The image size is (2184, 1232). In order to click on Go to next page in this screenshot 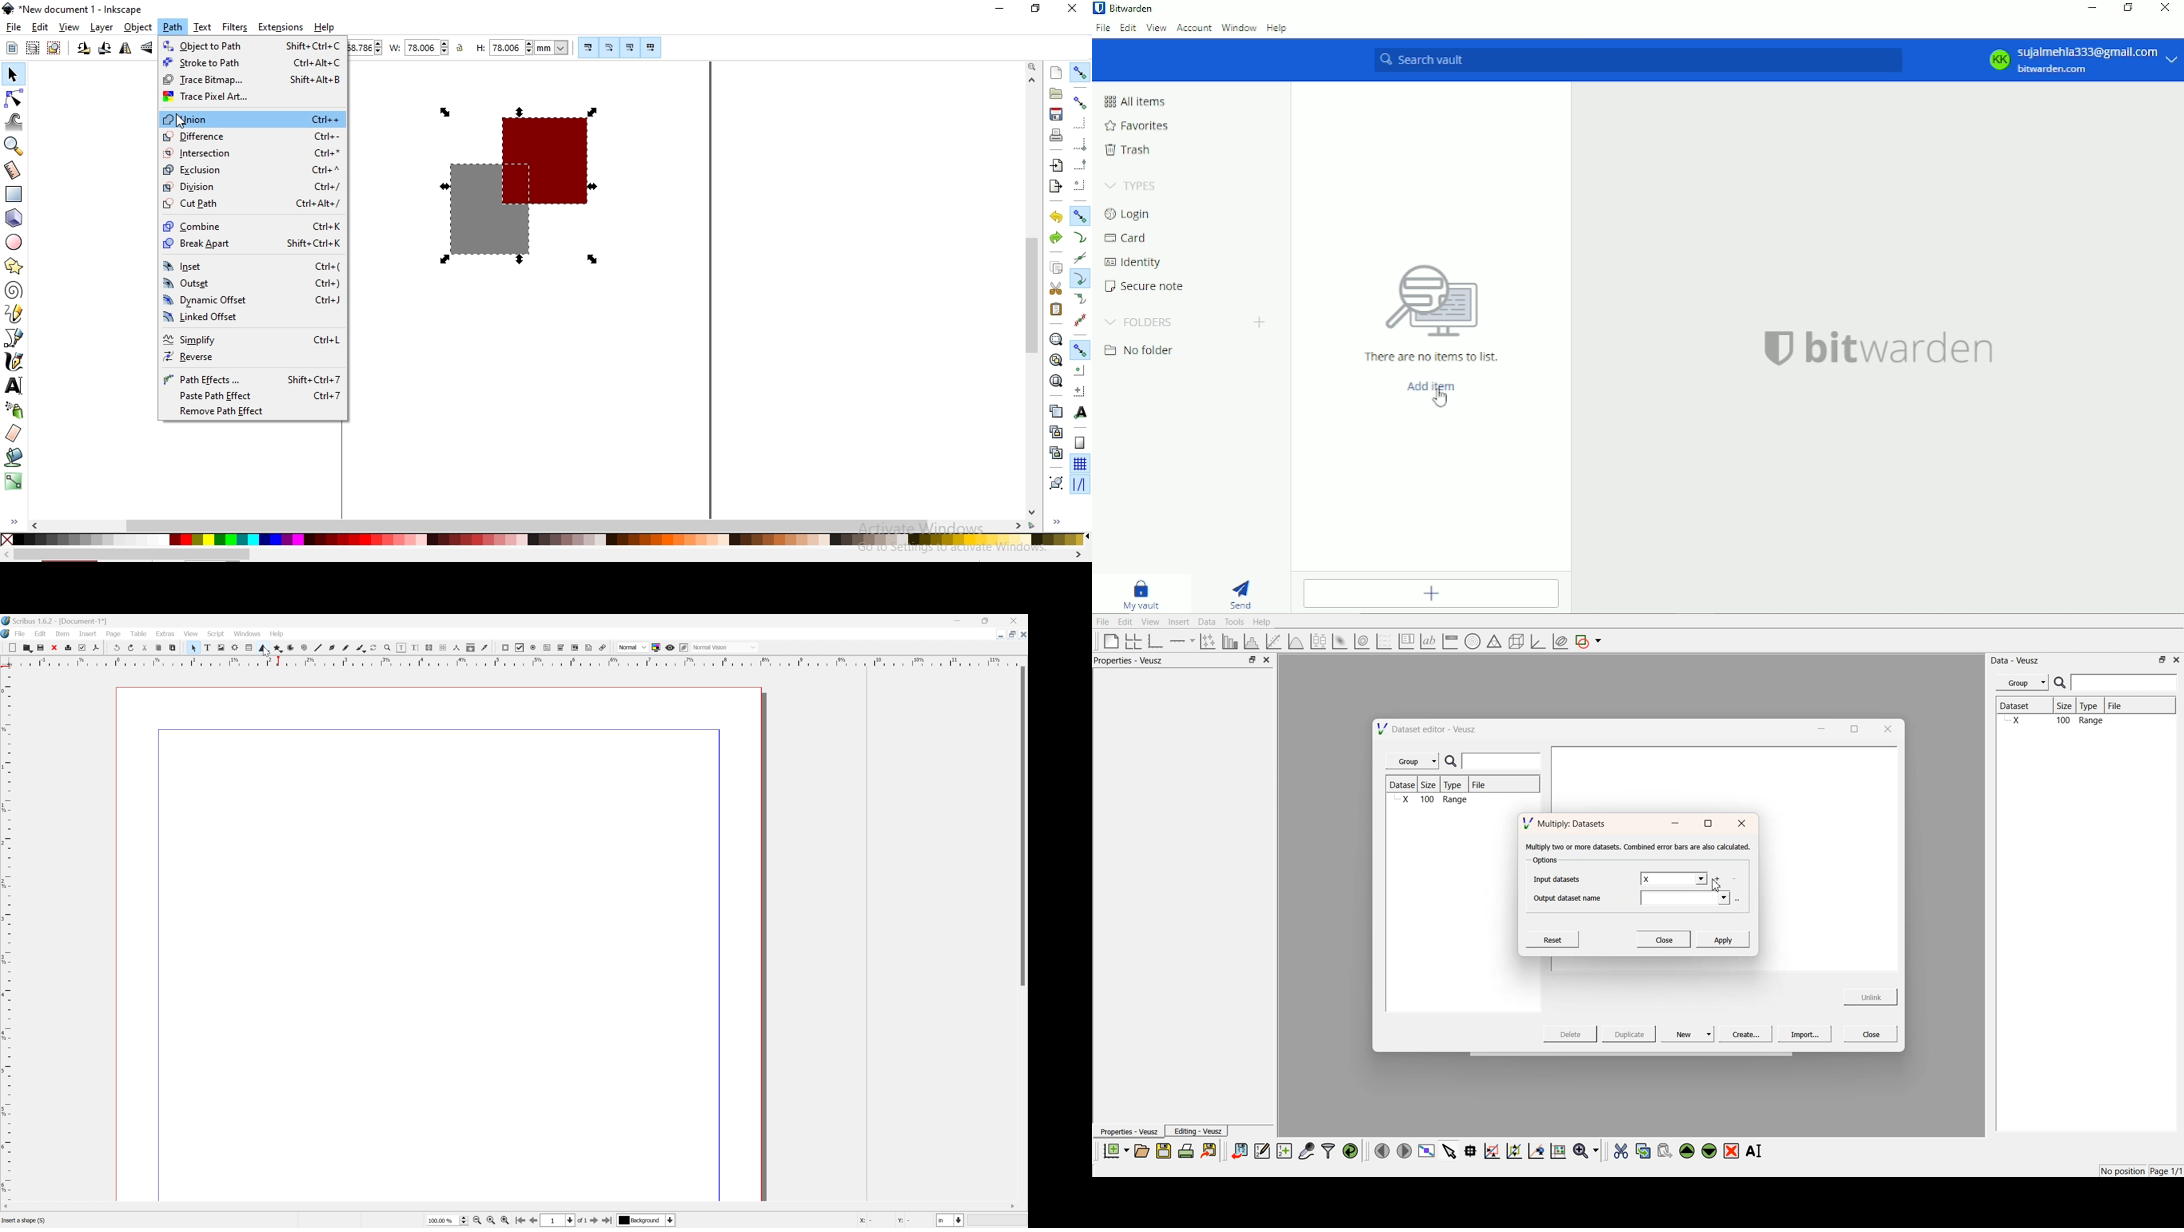, I will do `click(595, 1221)`.